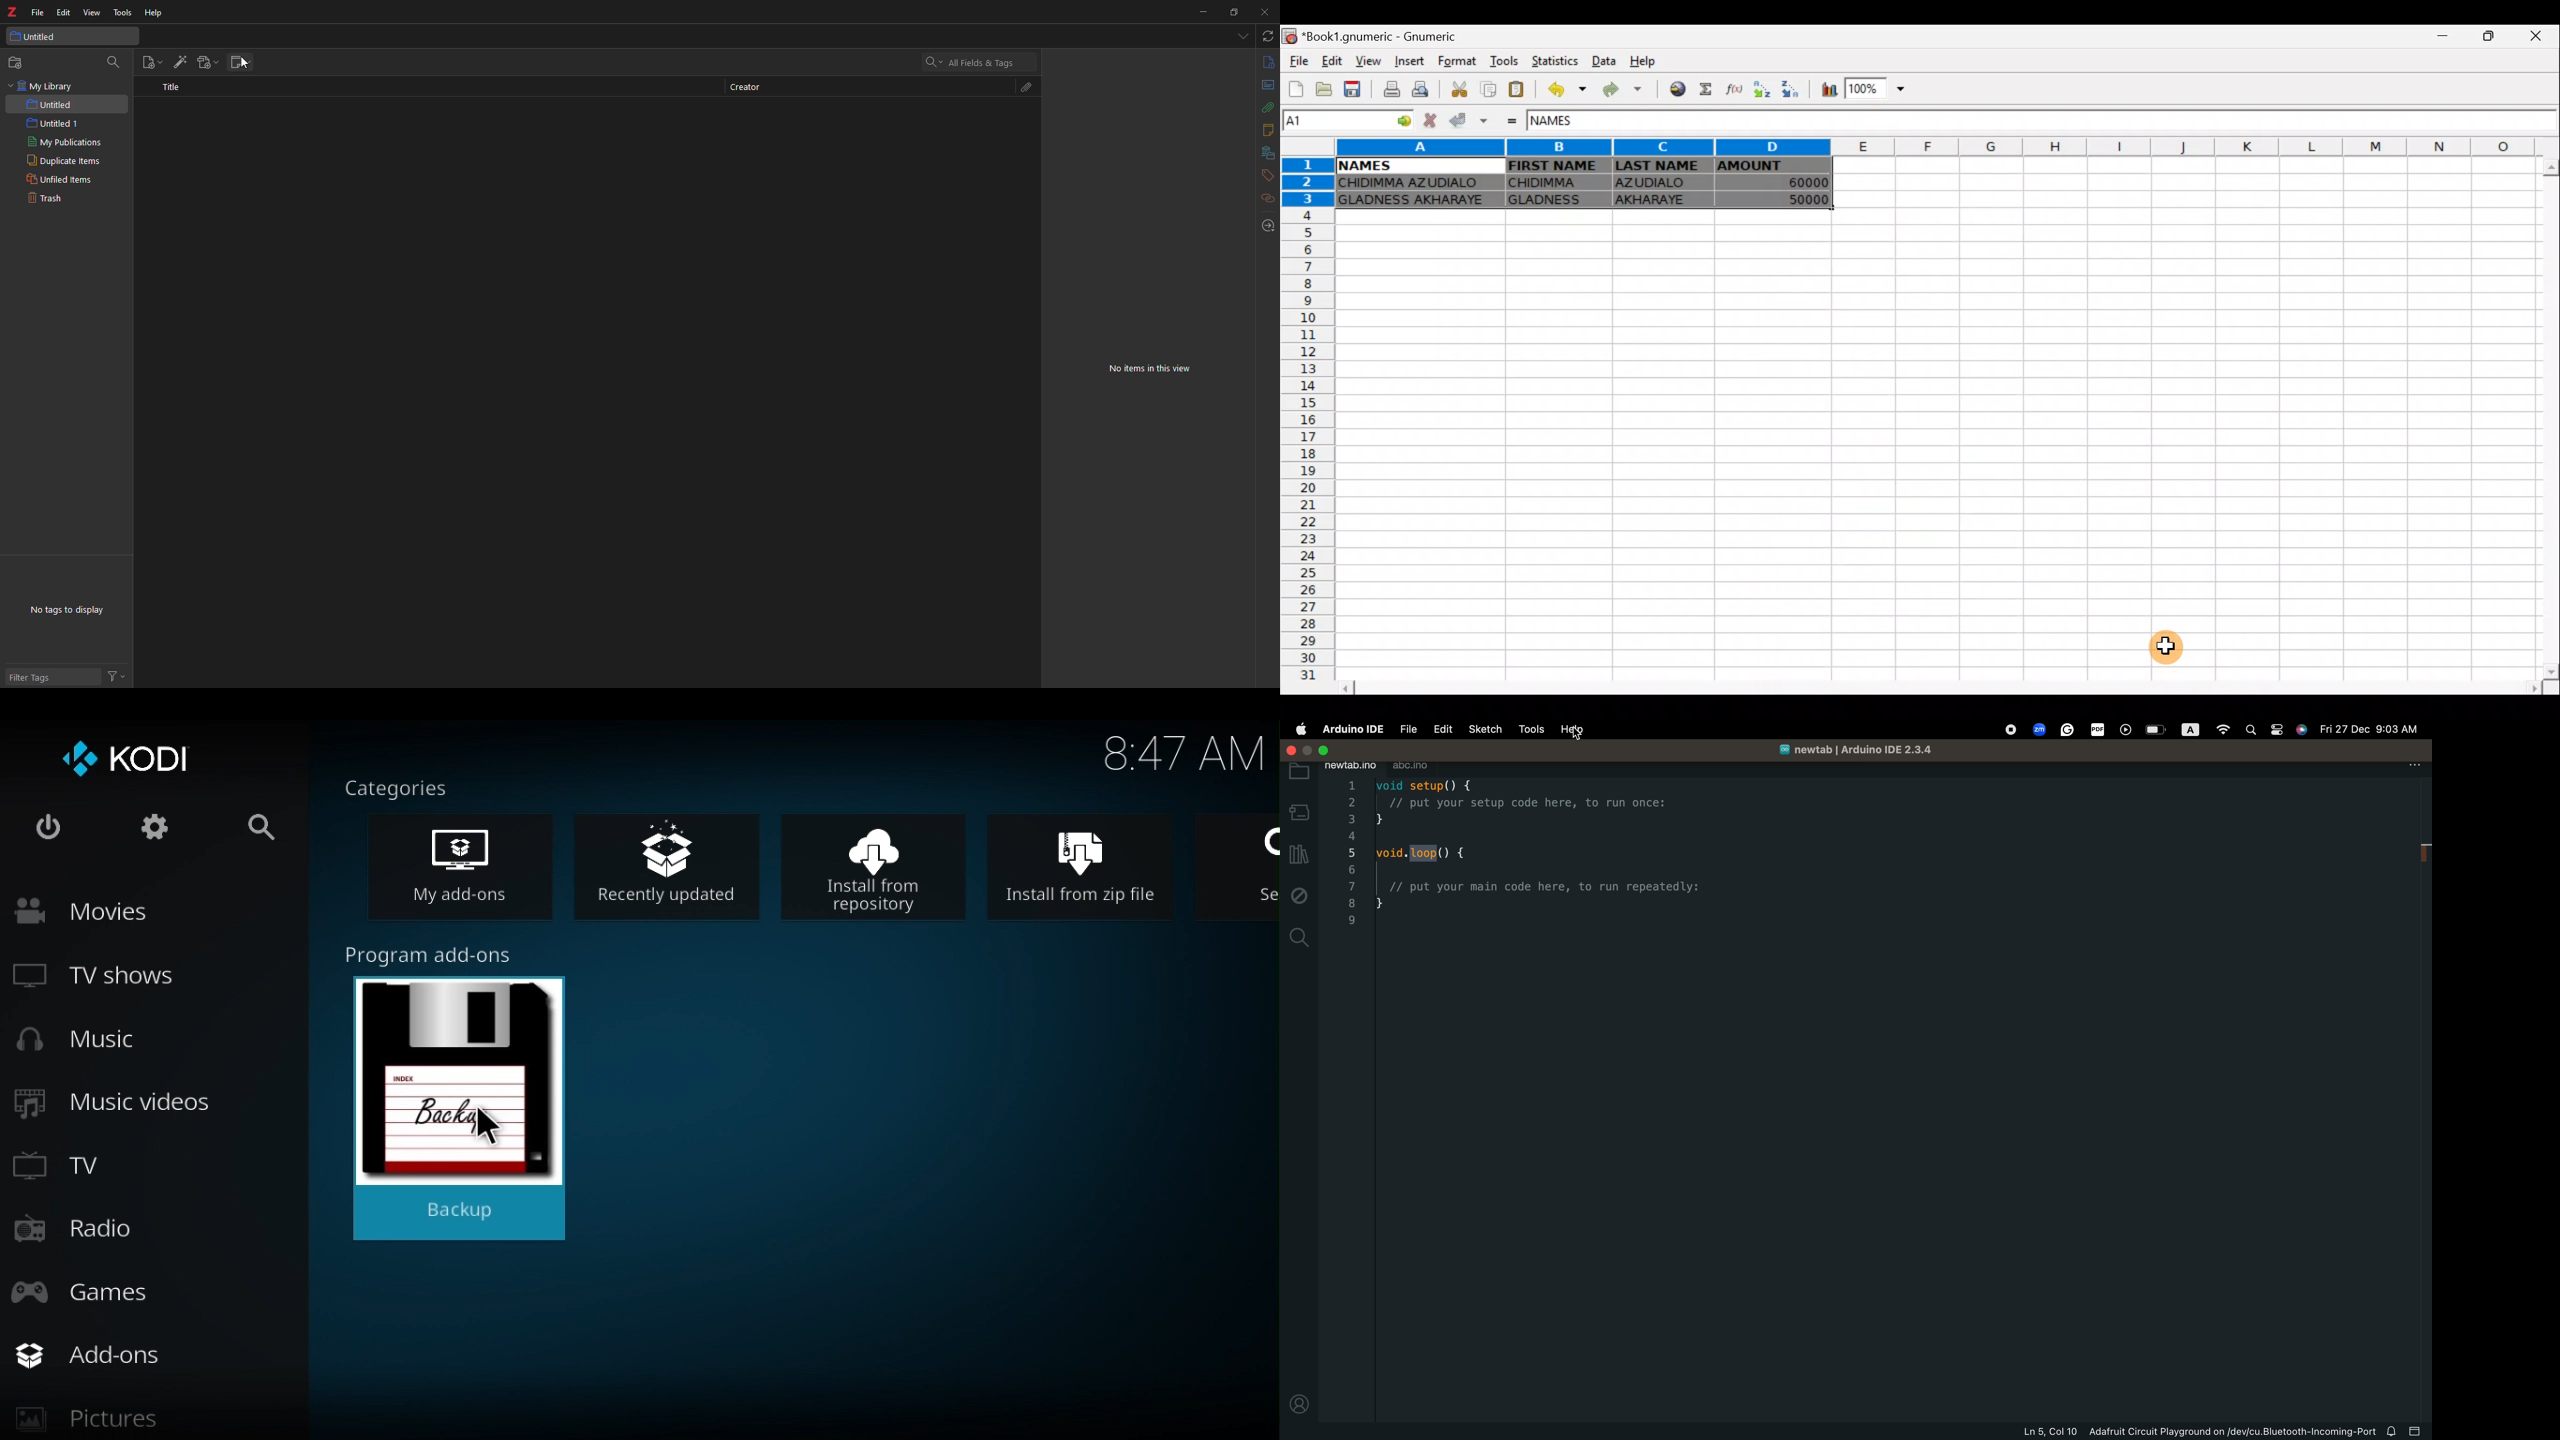  What do you see at coordinates (1463, 91) in the screenshot?
I see `Cut selection` at bounding box center [1463, 91].